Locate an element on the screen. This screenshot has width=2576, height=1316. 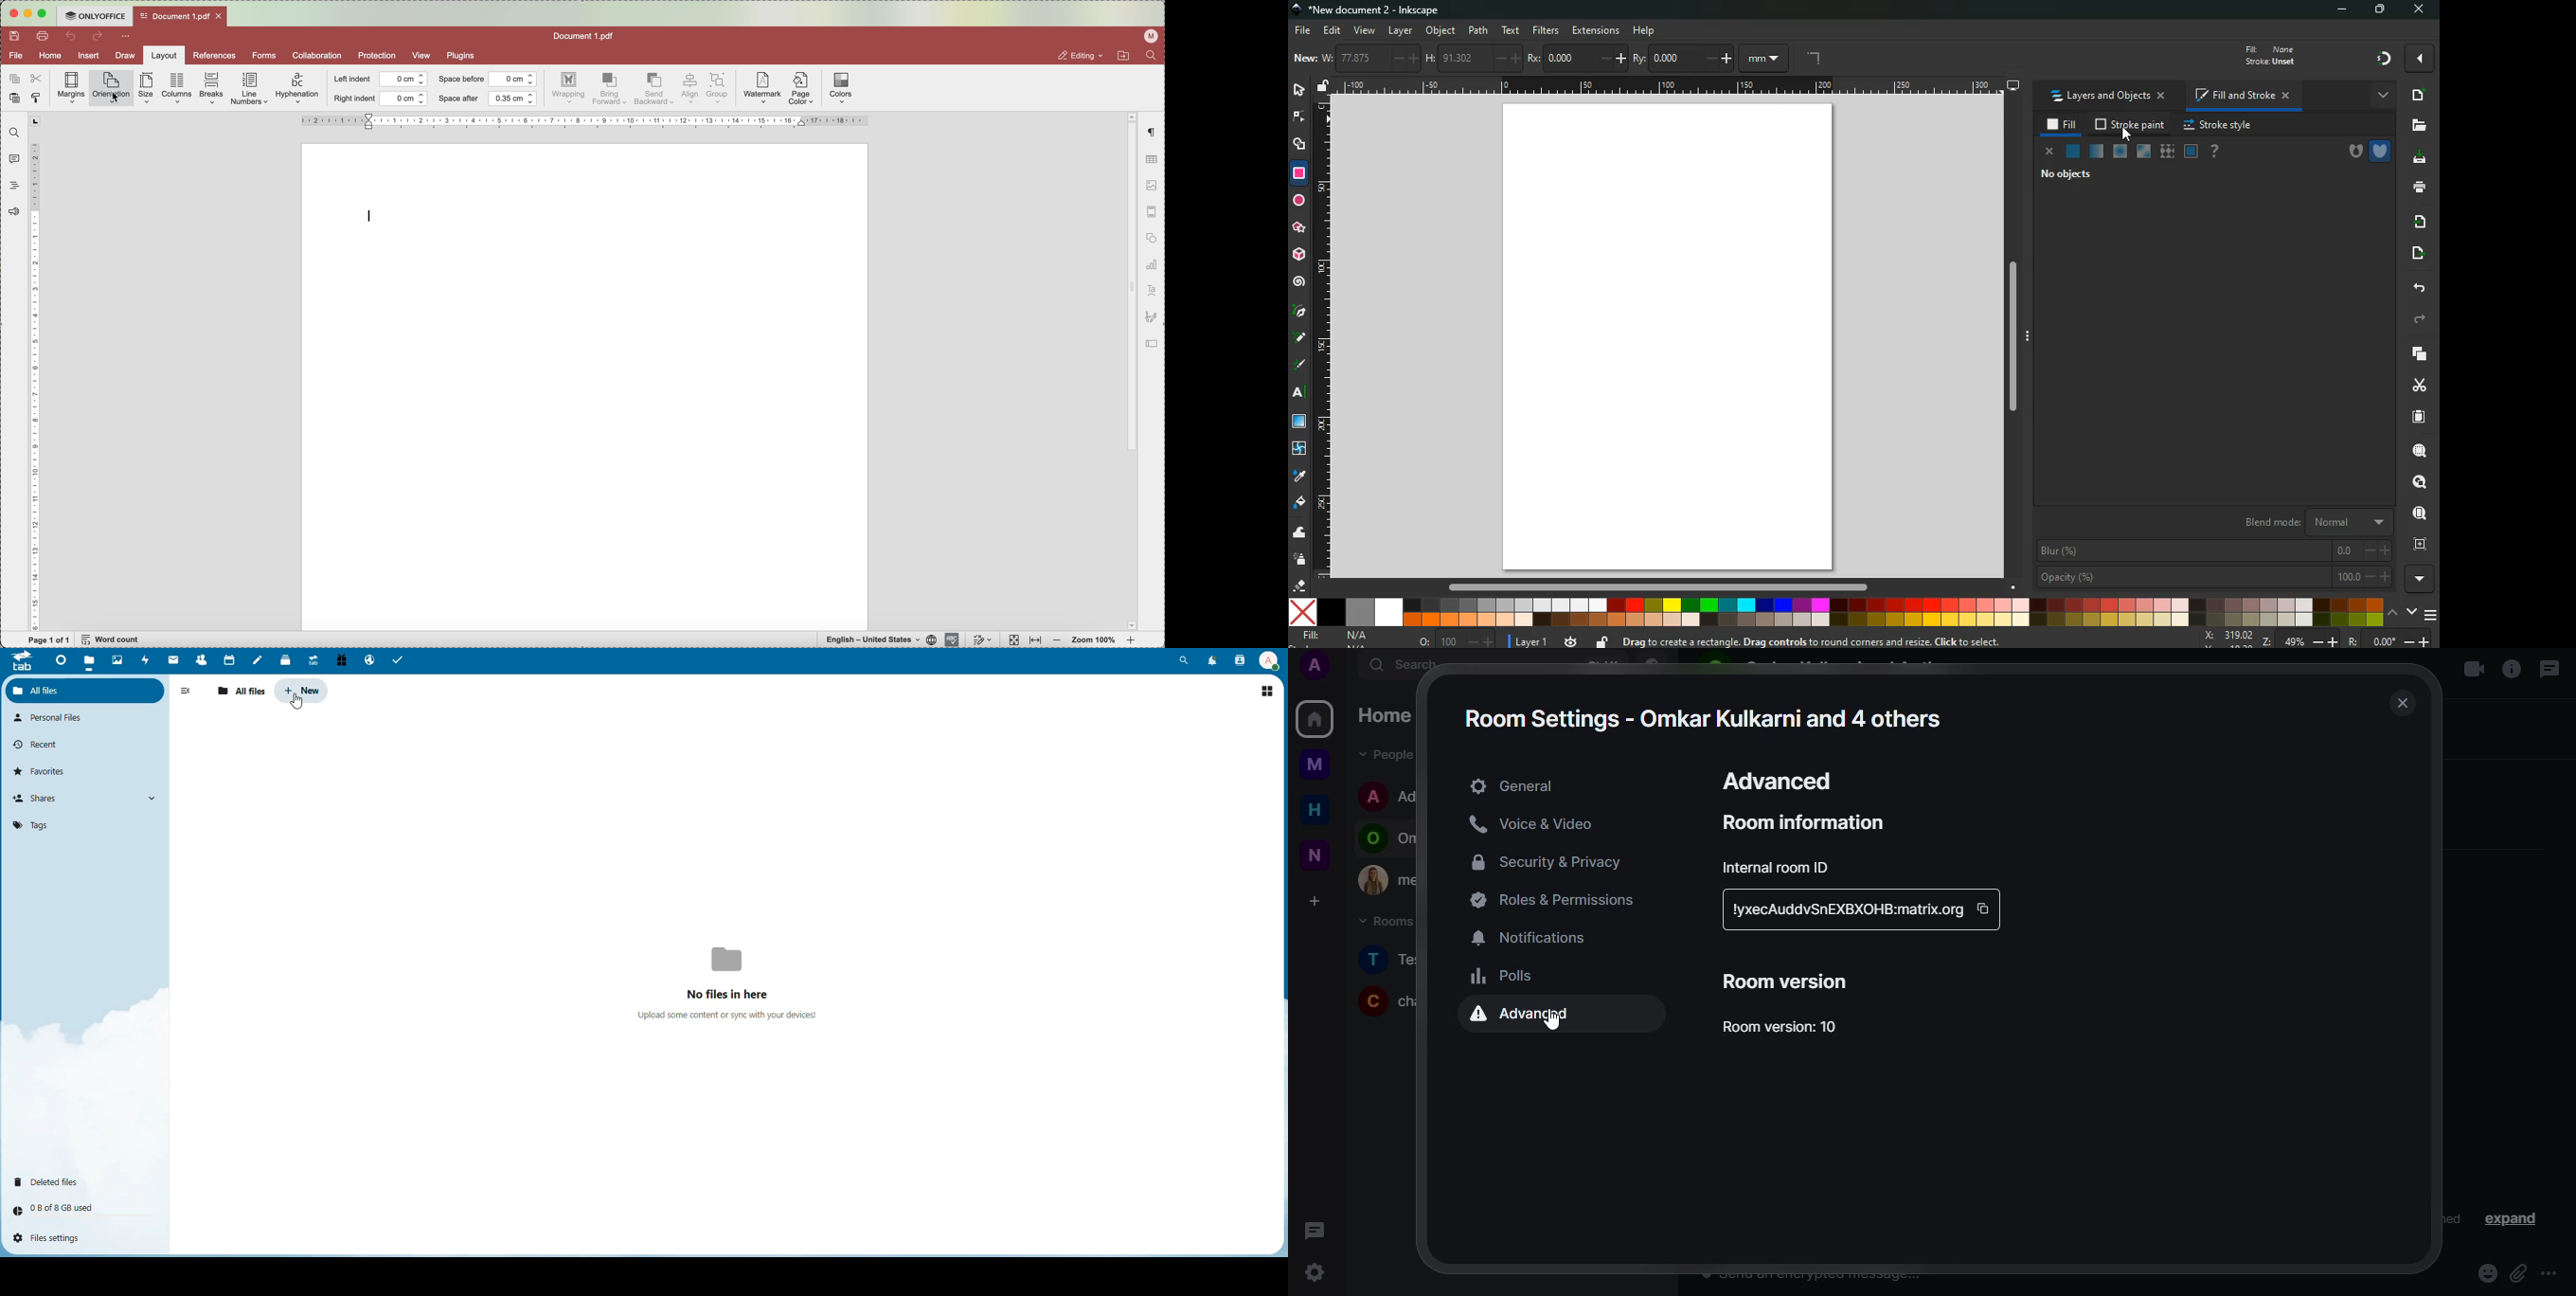
Favorites is located at coordinates (45, 771).